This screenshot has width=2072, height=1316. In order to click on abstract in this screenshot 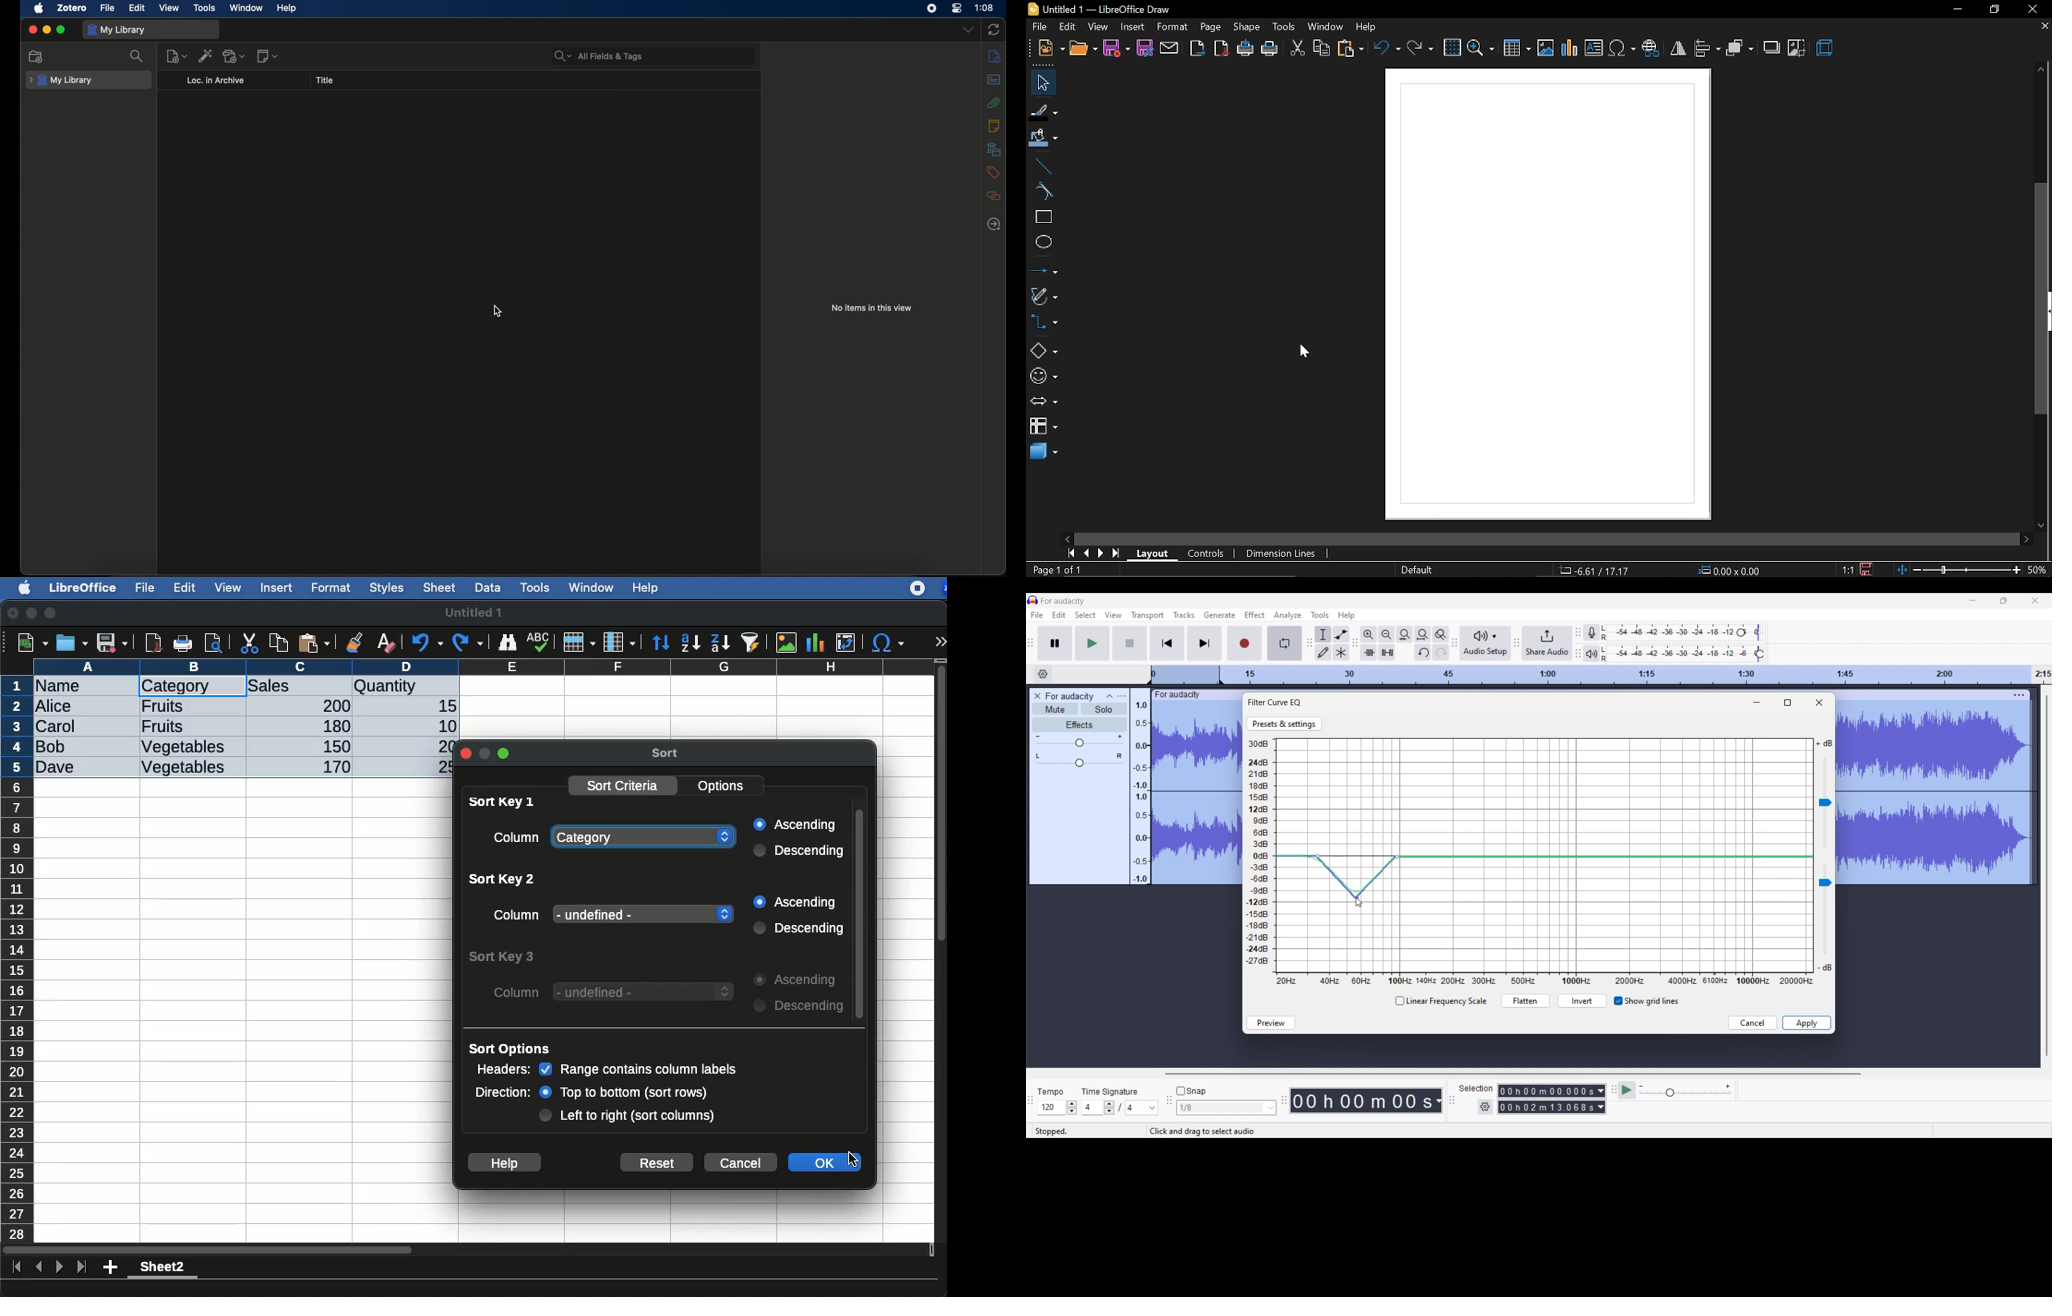, I will do `click(994, 80)`.